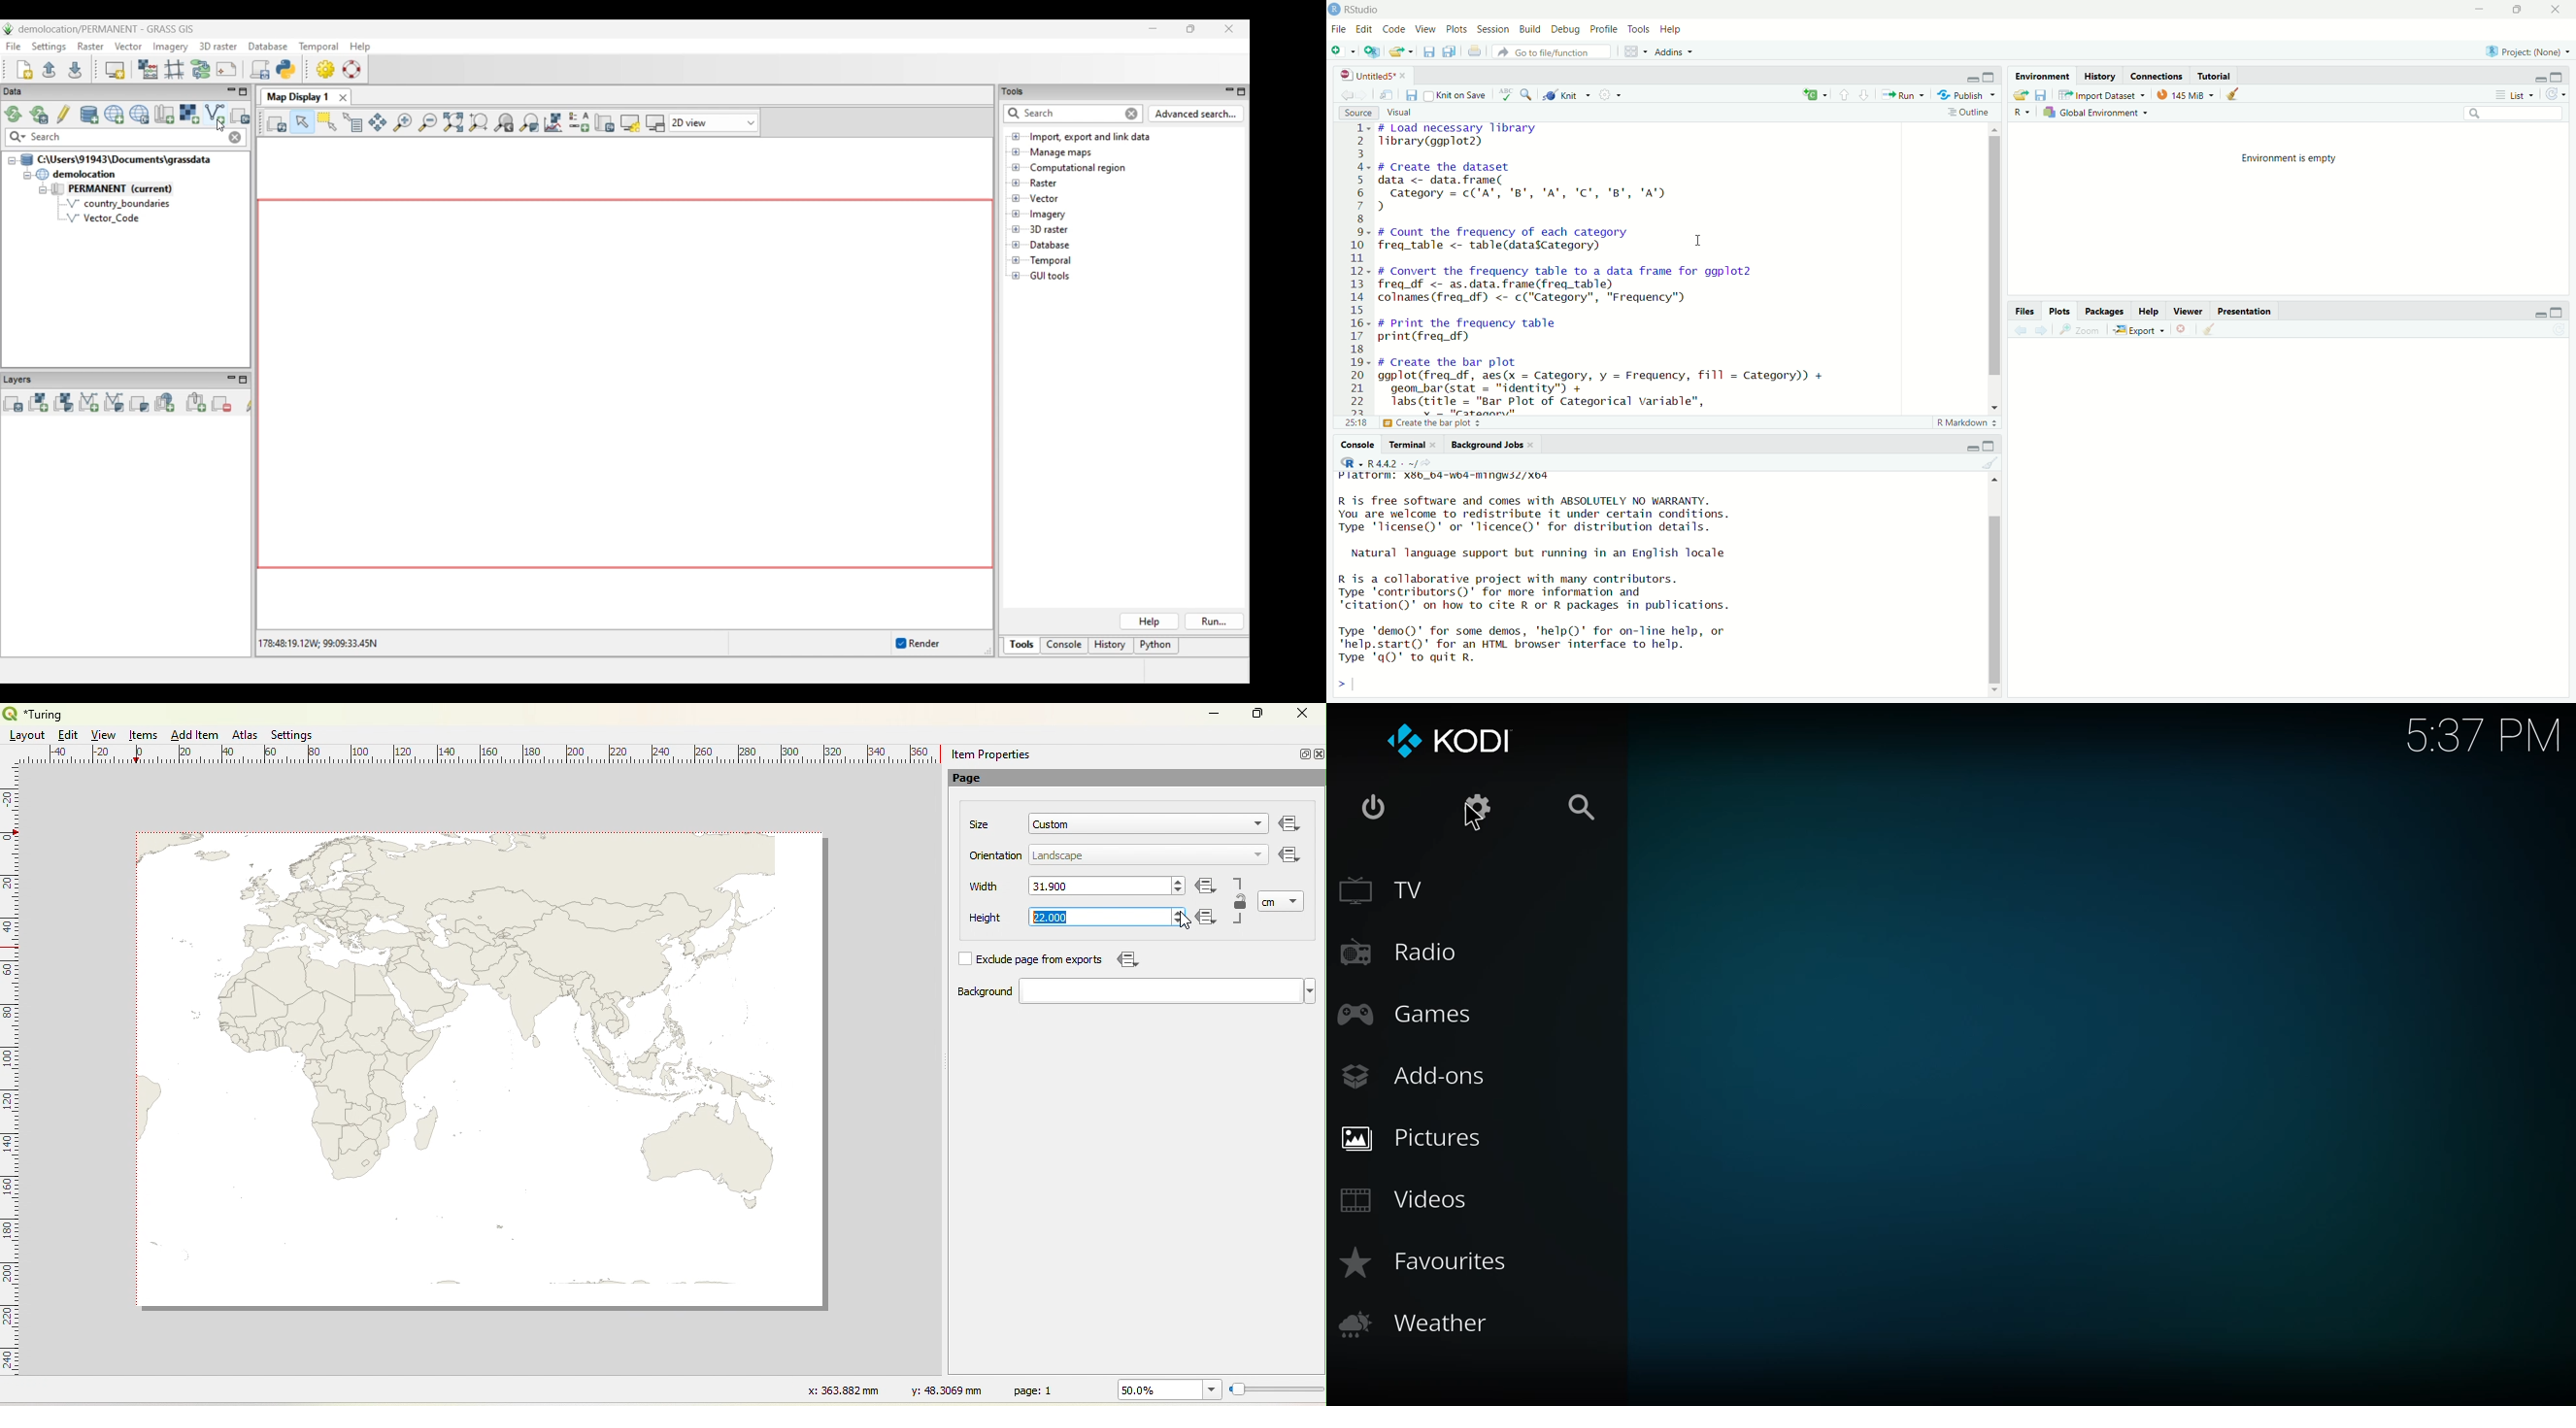 This screenshot has height=1428, width=2576. I want to click on Import Dataset, so click(2099, 96).